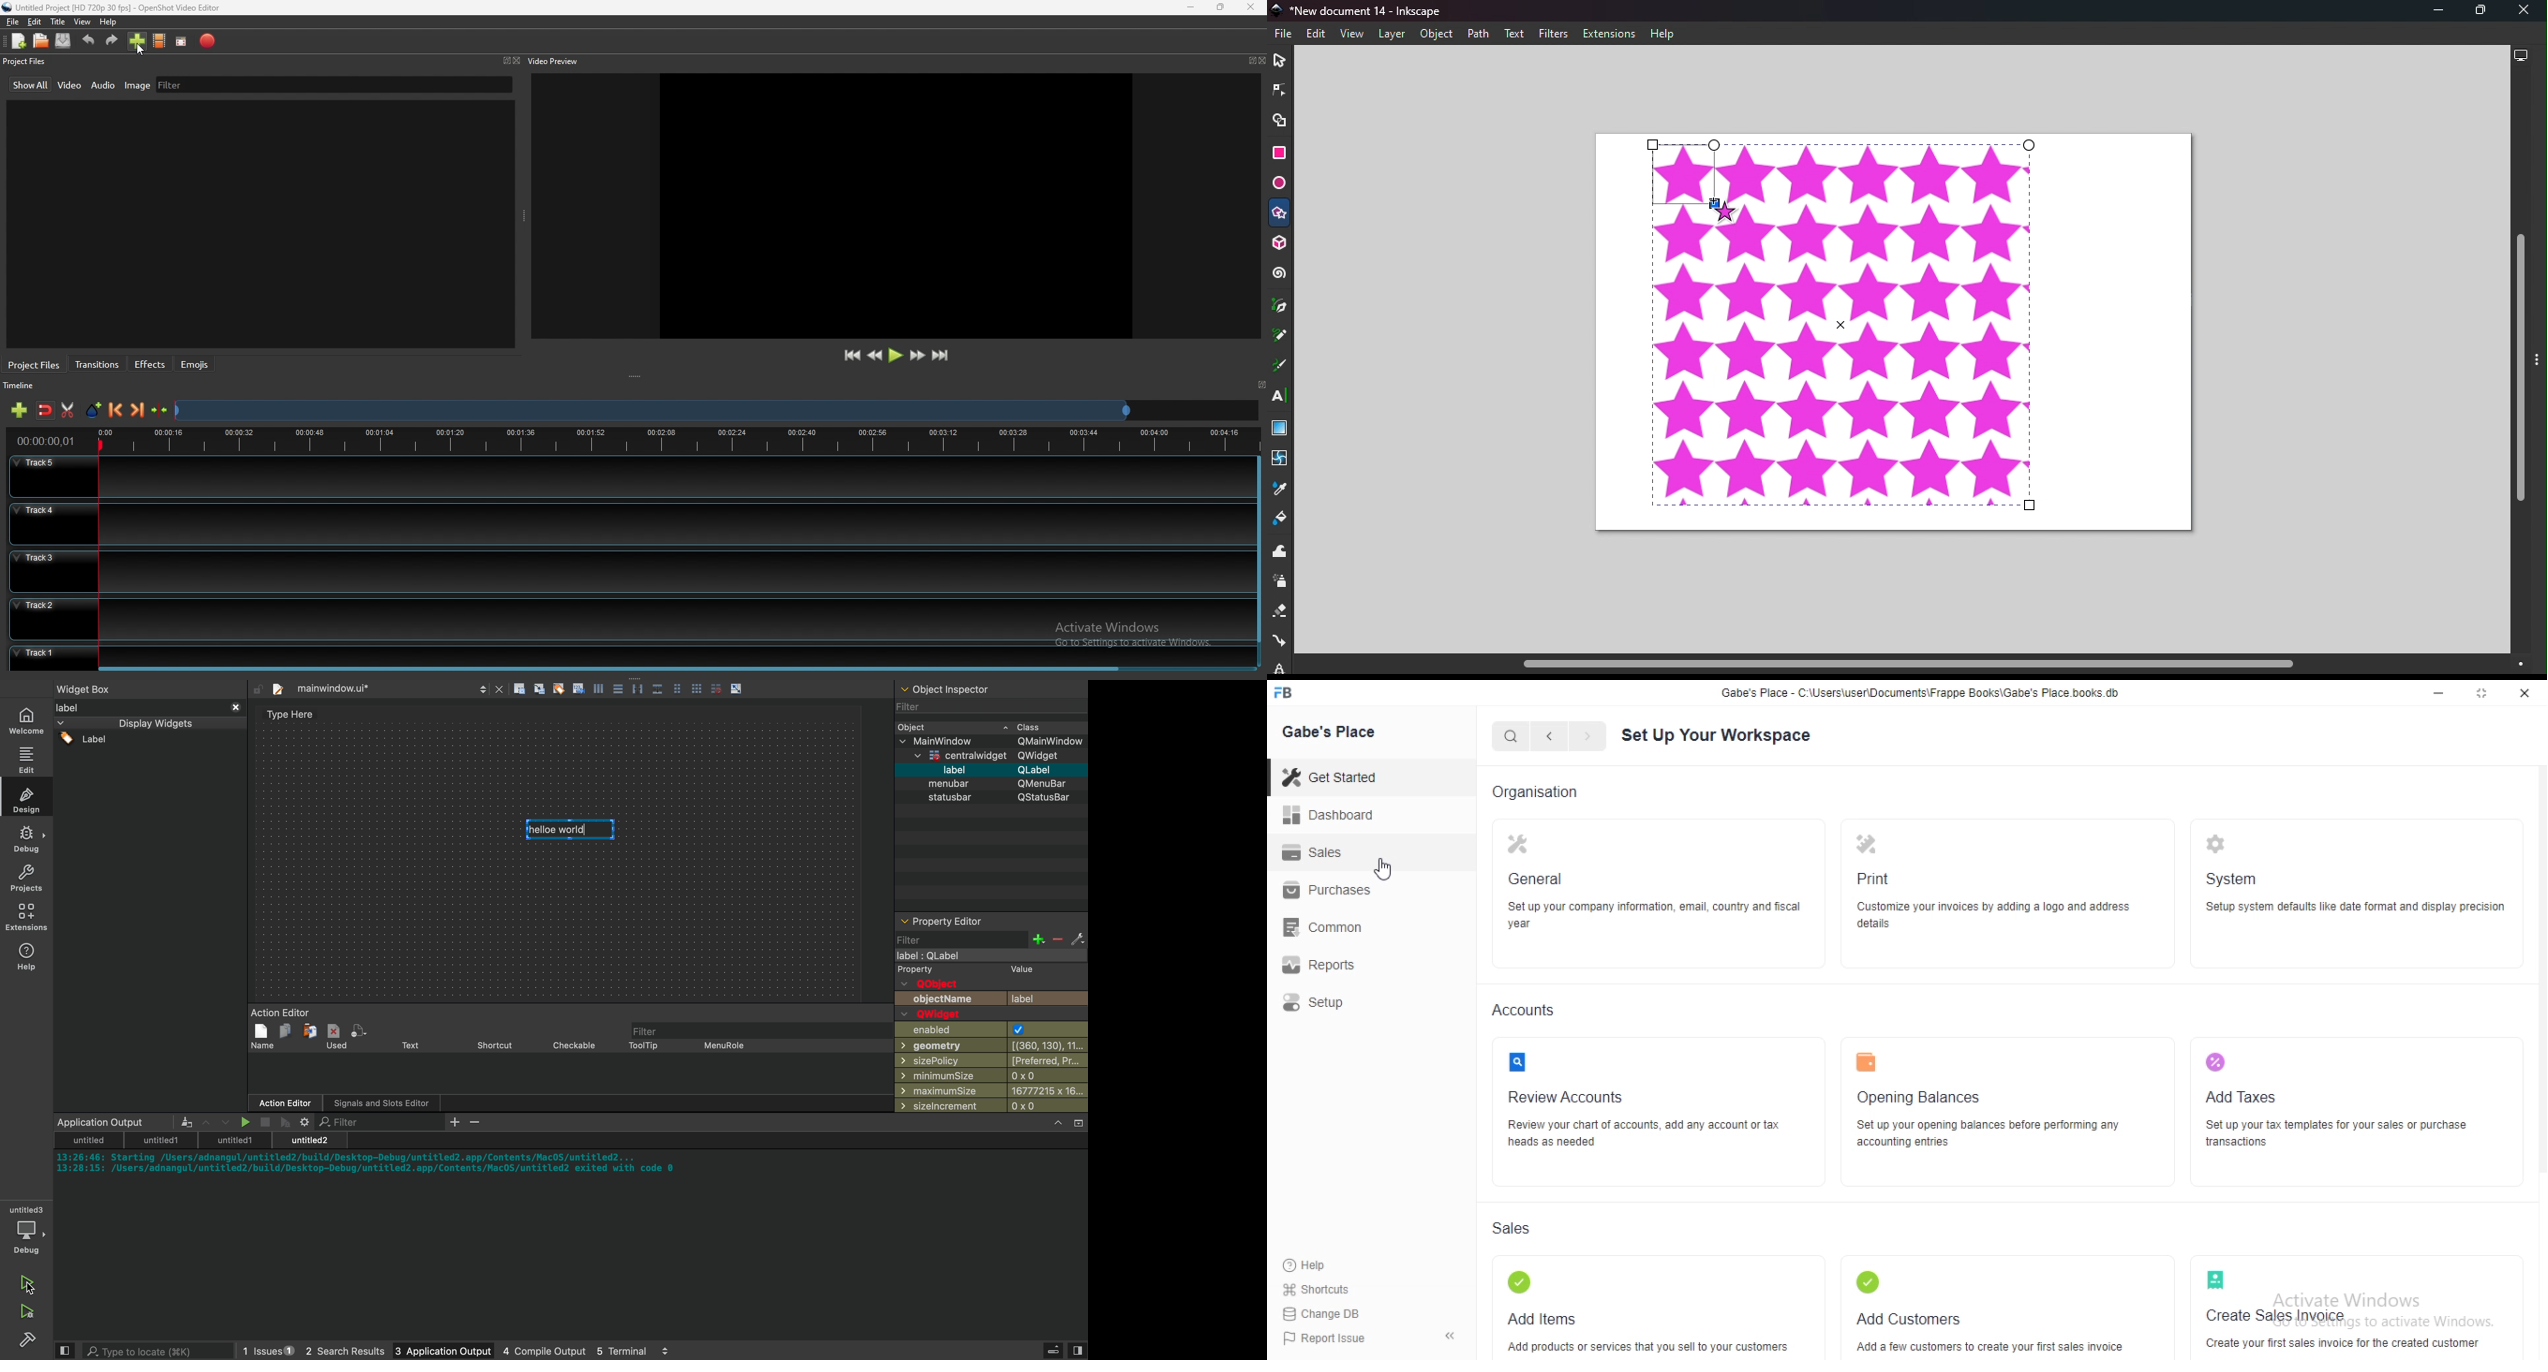  Describe the element at coordinates (1064, 1350) in the screenshot. I see `` at that location.